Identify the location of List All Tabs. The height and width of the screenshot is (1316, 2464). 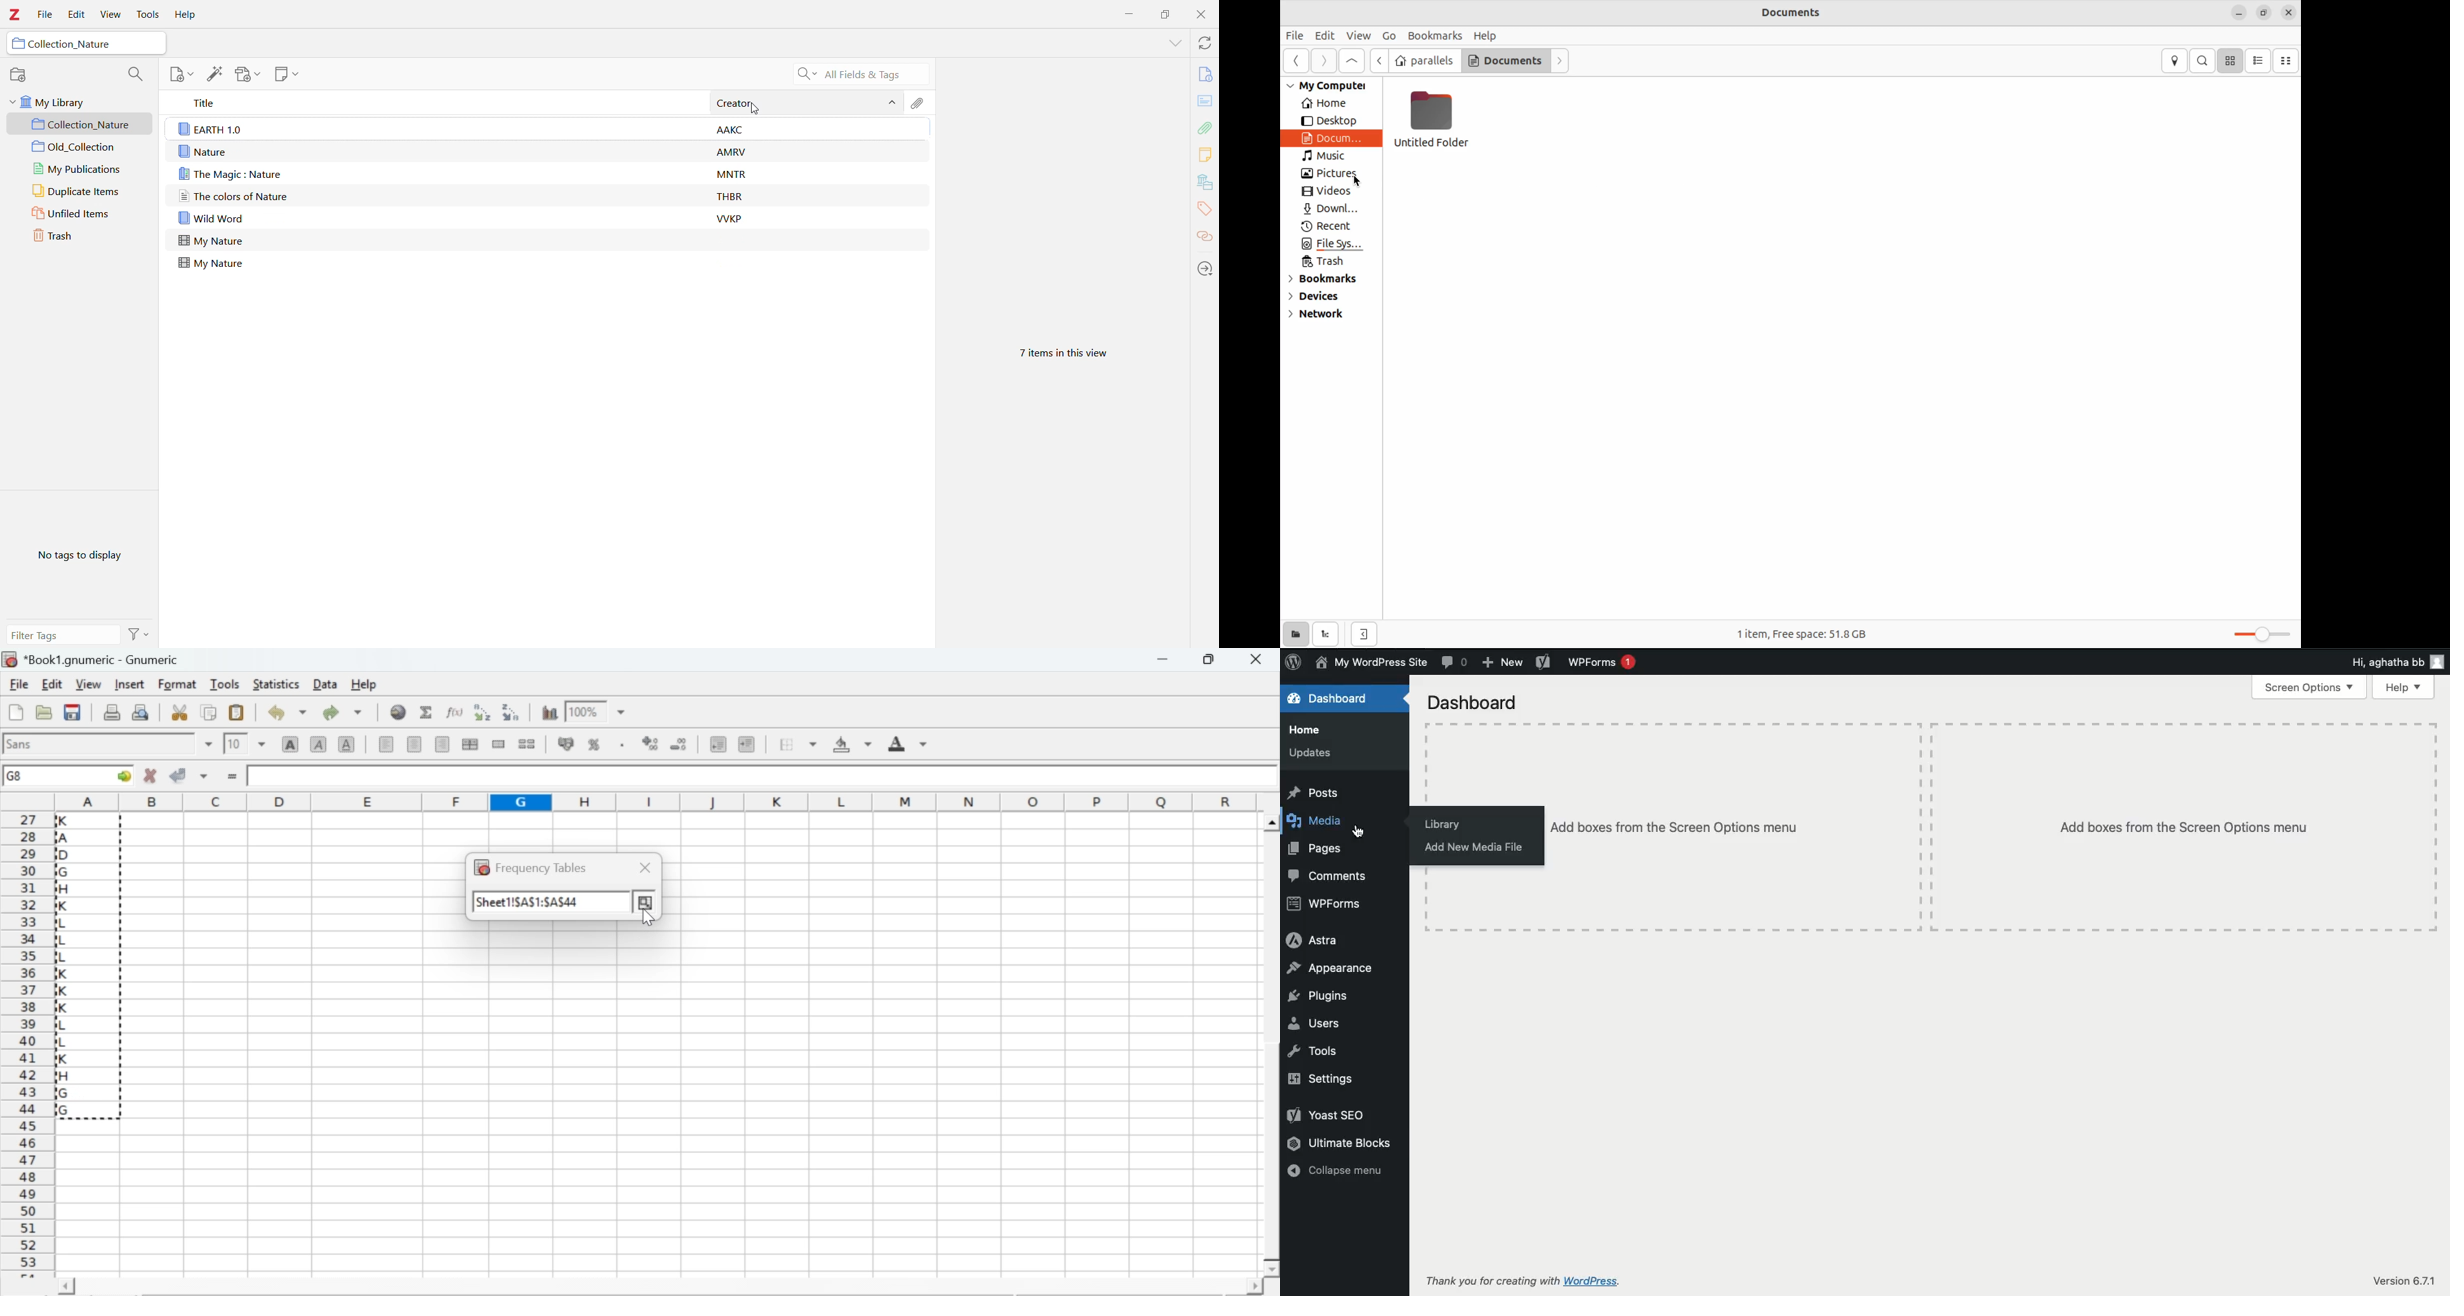
(1175, 42).